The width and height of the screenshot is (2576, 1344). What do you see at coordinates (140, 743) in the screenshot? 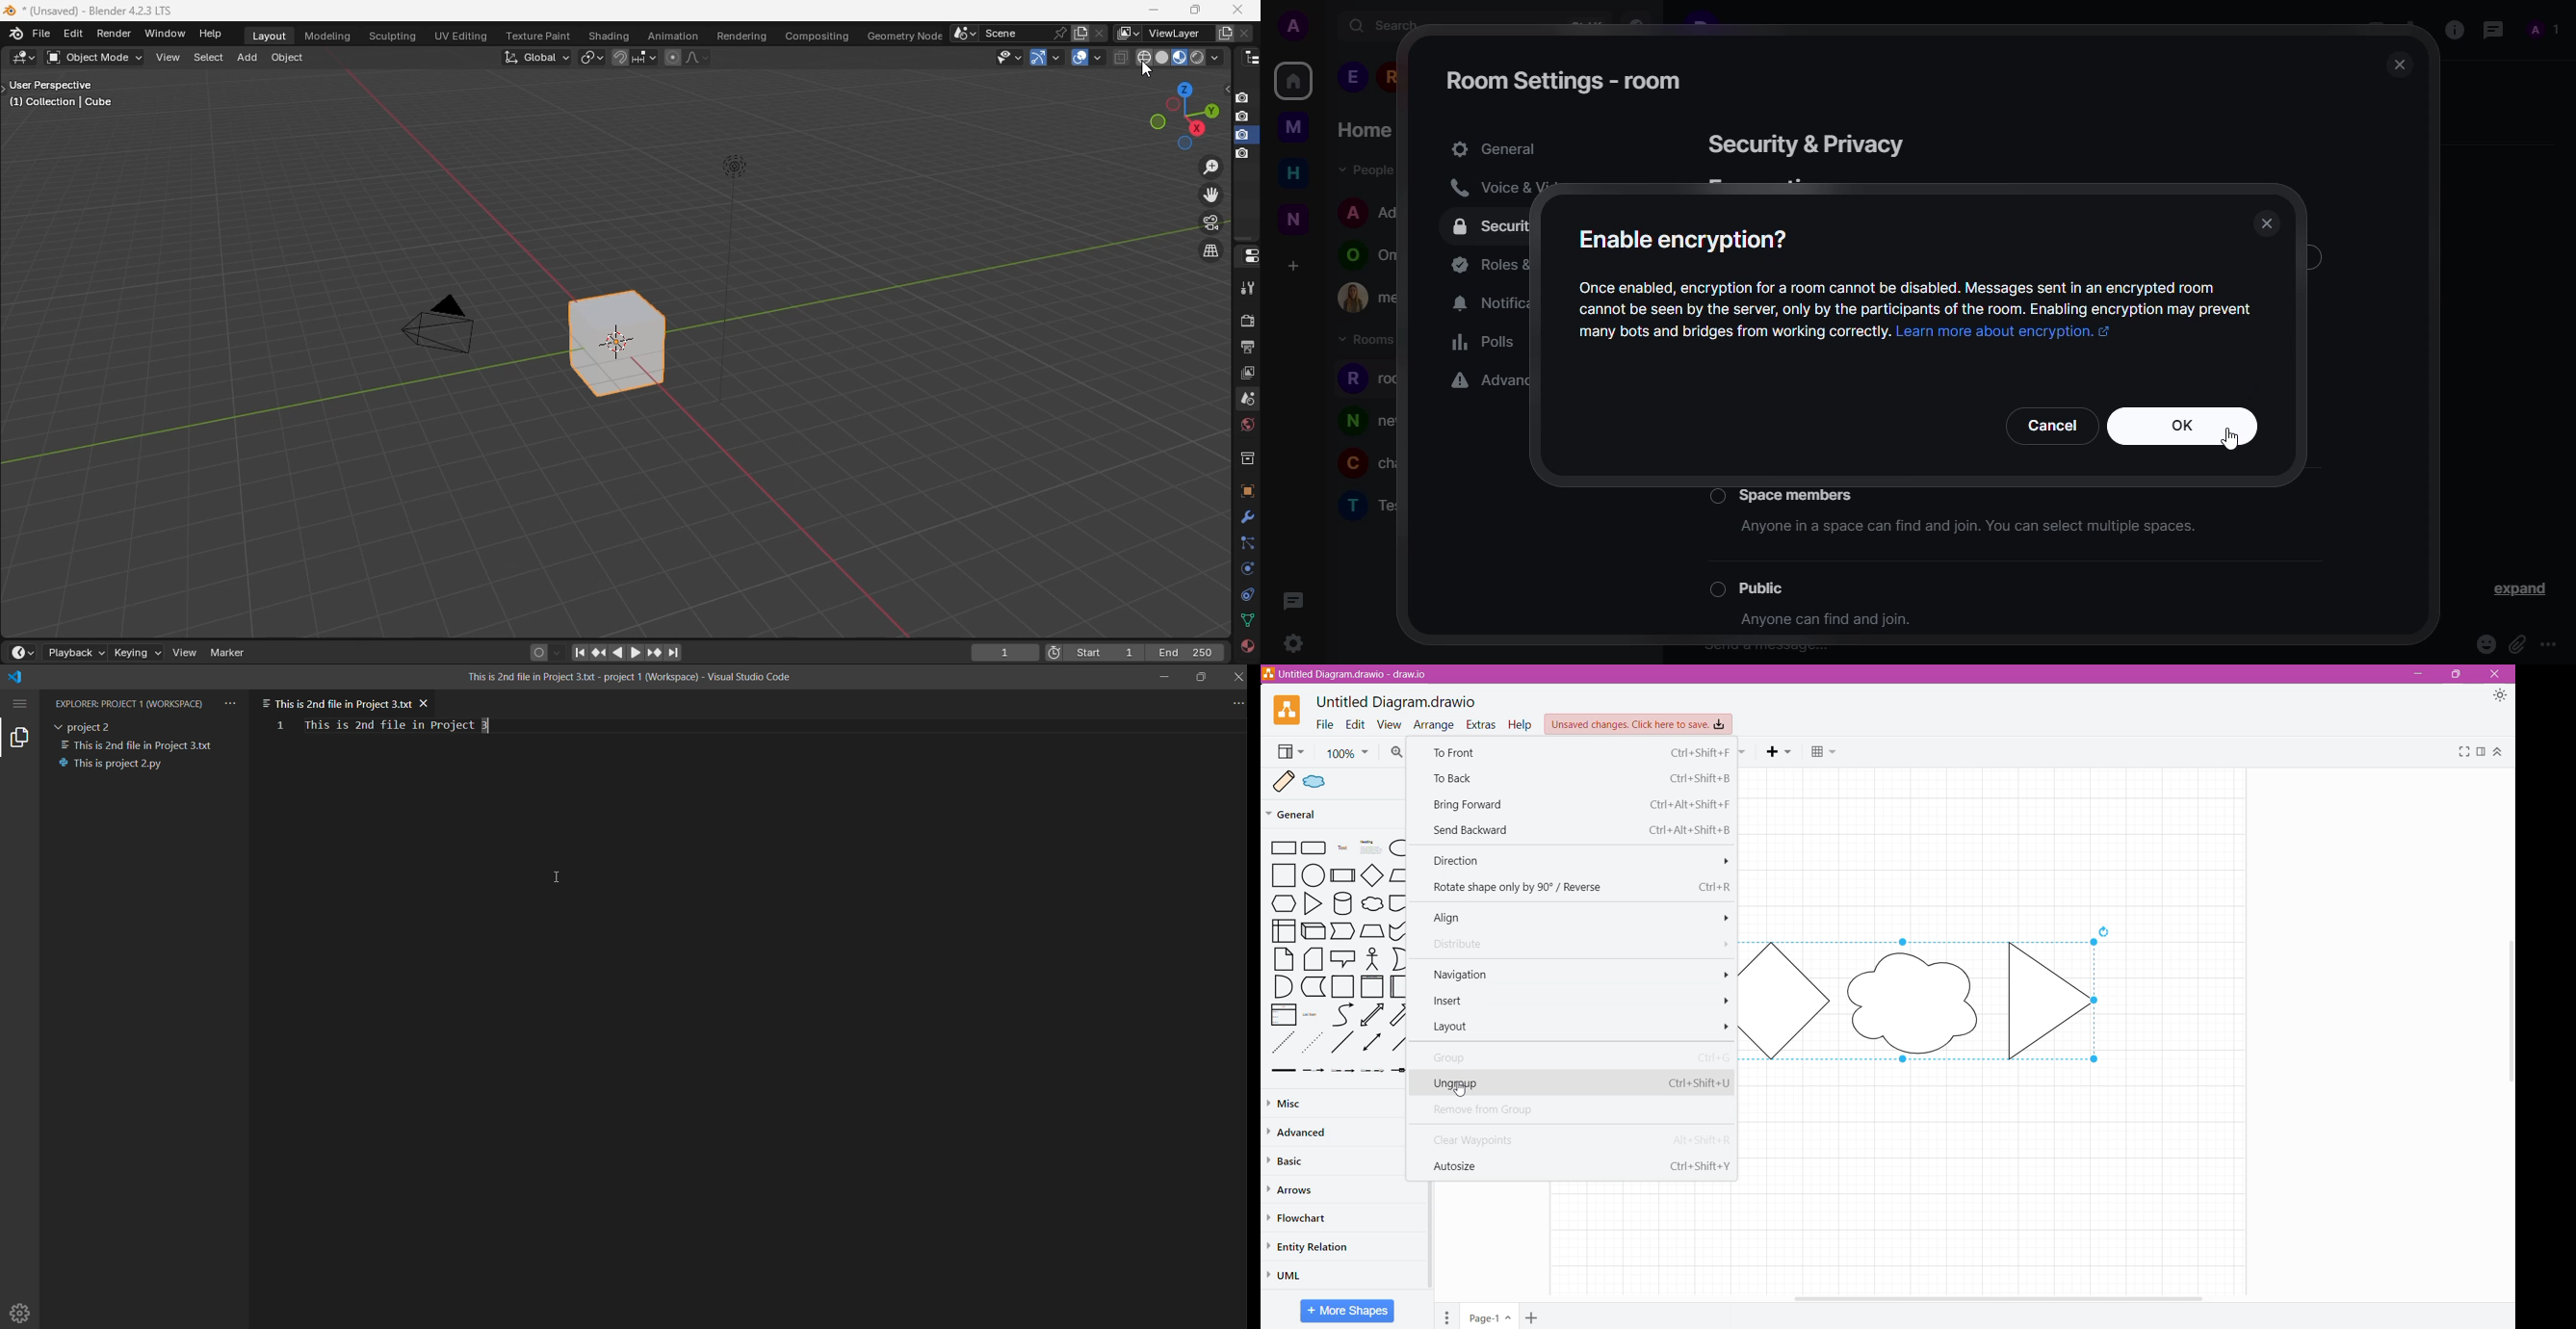
I see `This is 2nd file in Proiect 3.txt` at bounding box center [140, 743].